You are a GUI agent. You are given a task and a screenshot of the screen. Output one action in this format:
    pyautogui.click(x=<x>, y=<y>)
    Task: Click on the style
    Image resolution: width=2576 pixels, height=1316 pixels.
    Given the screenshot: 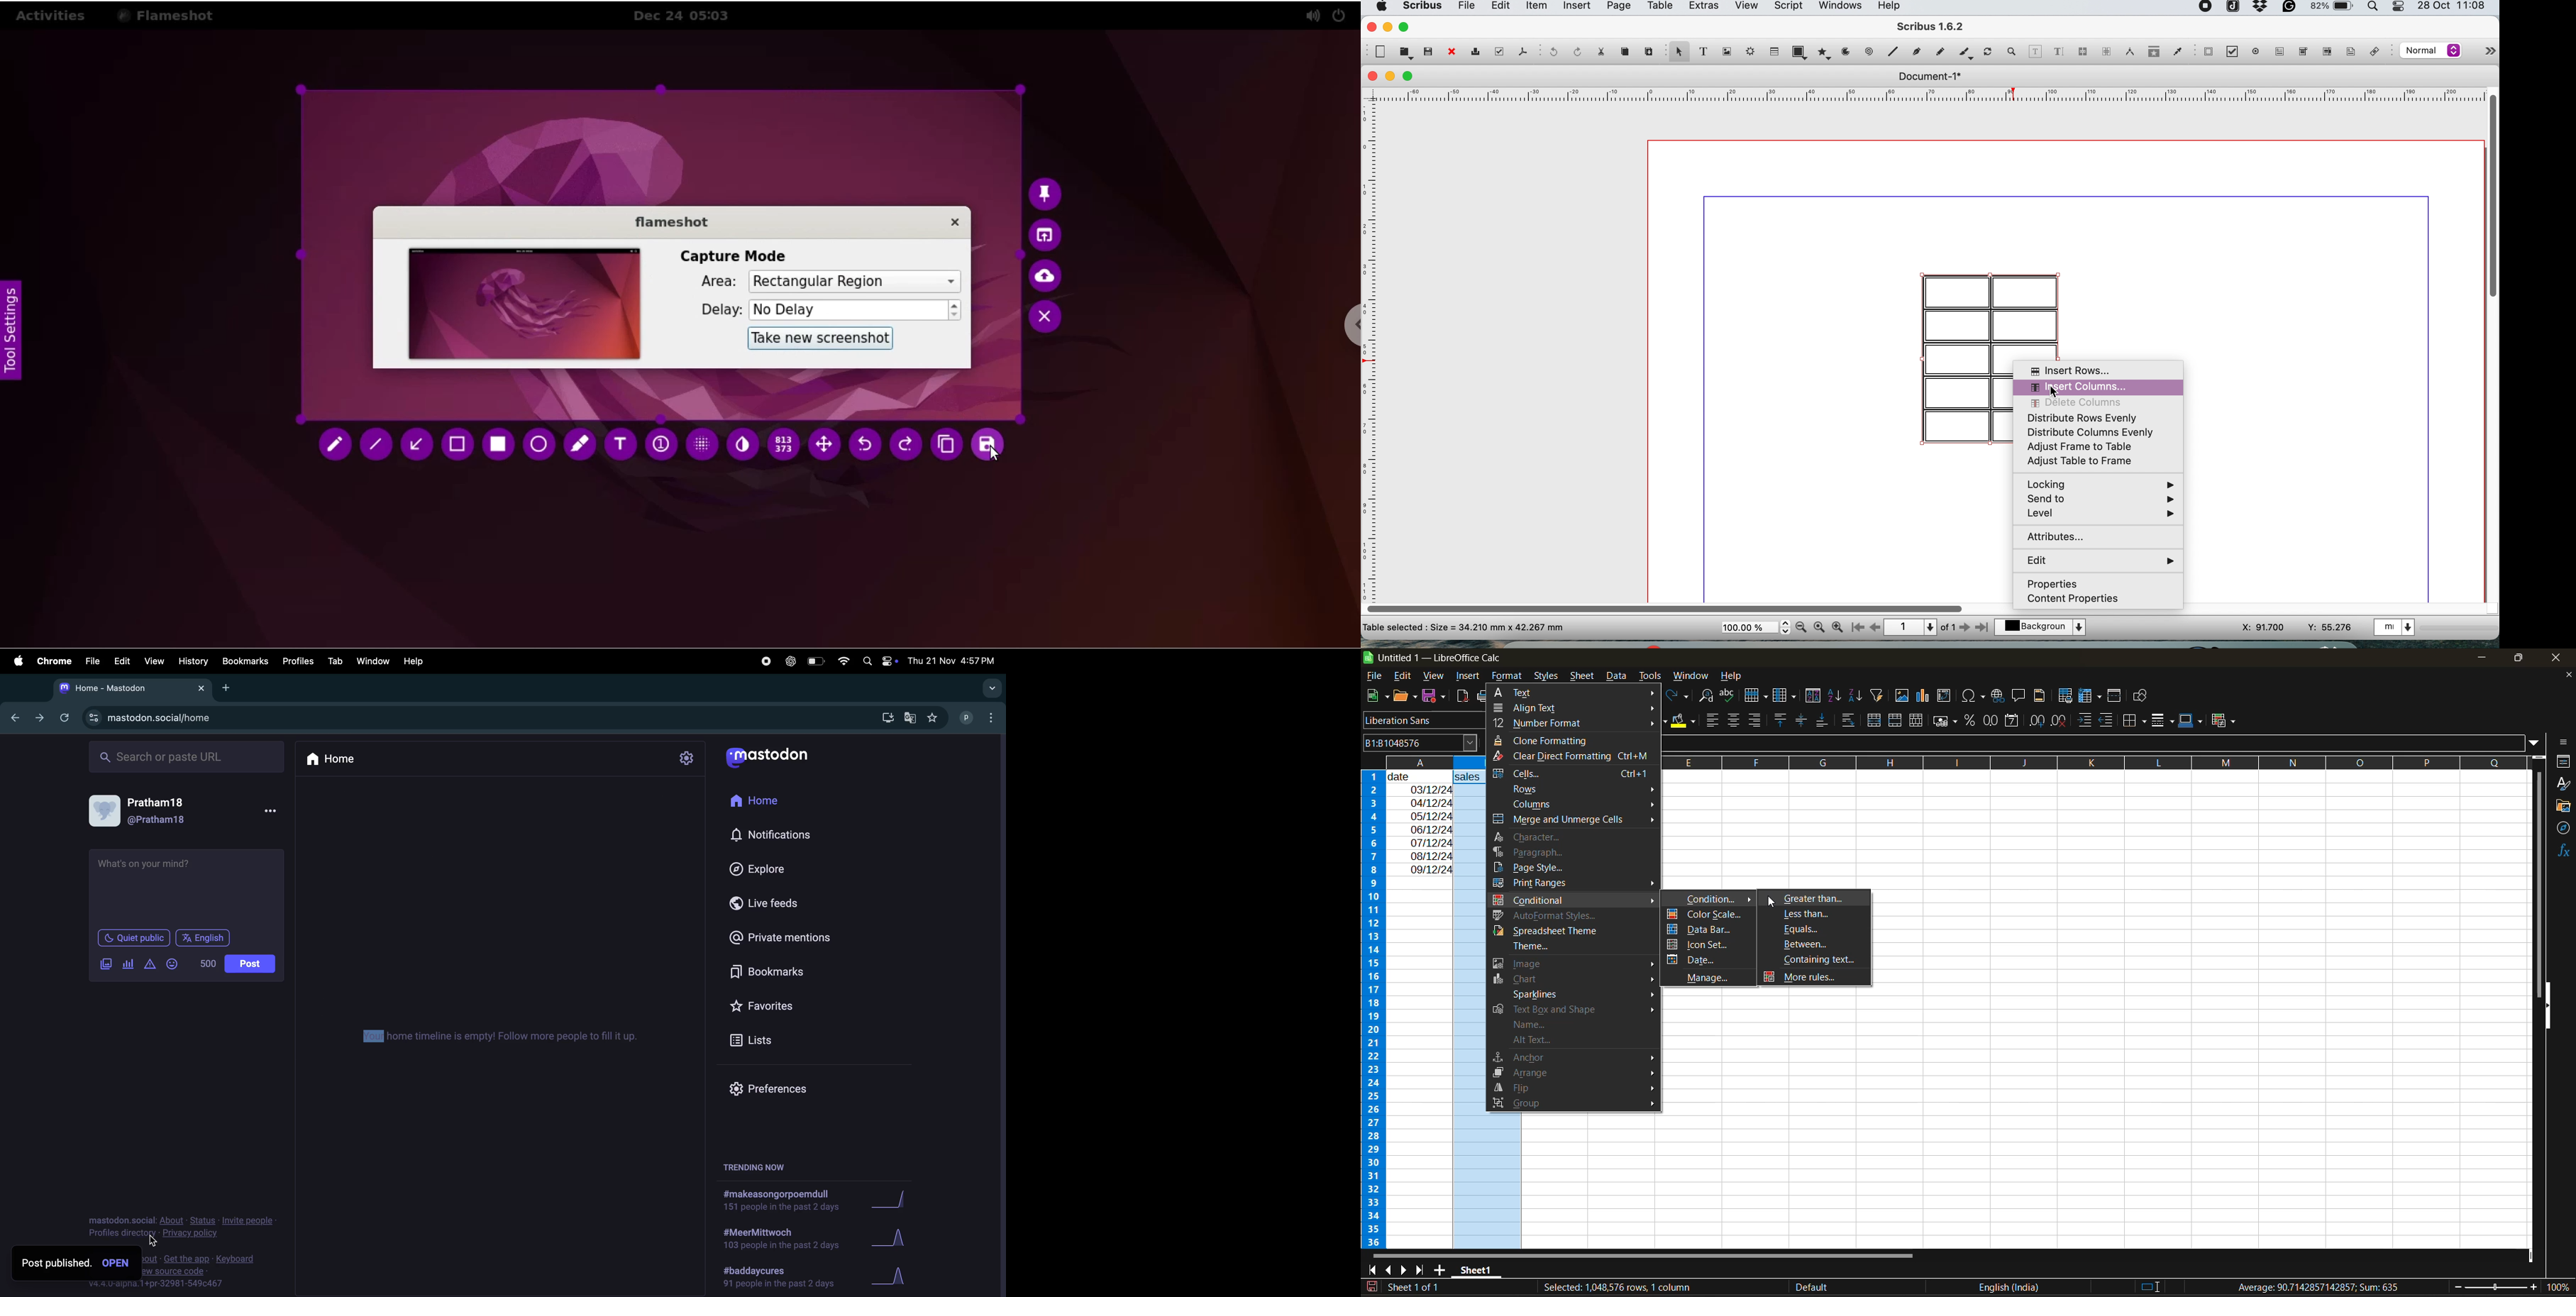 What is the action you would take?
    pyautogui.click(x=2565, y=783)
    